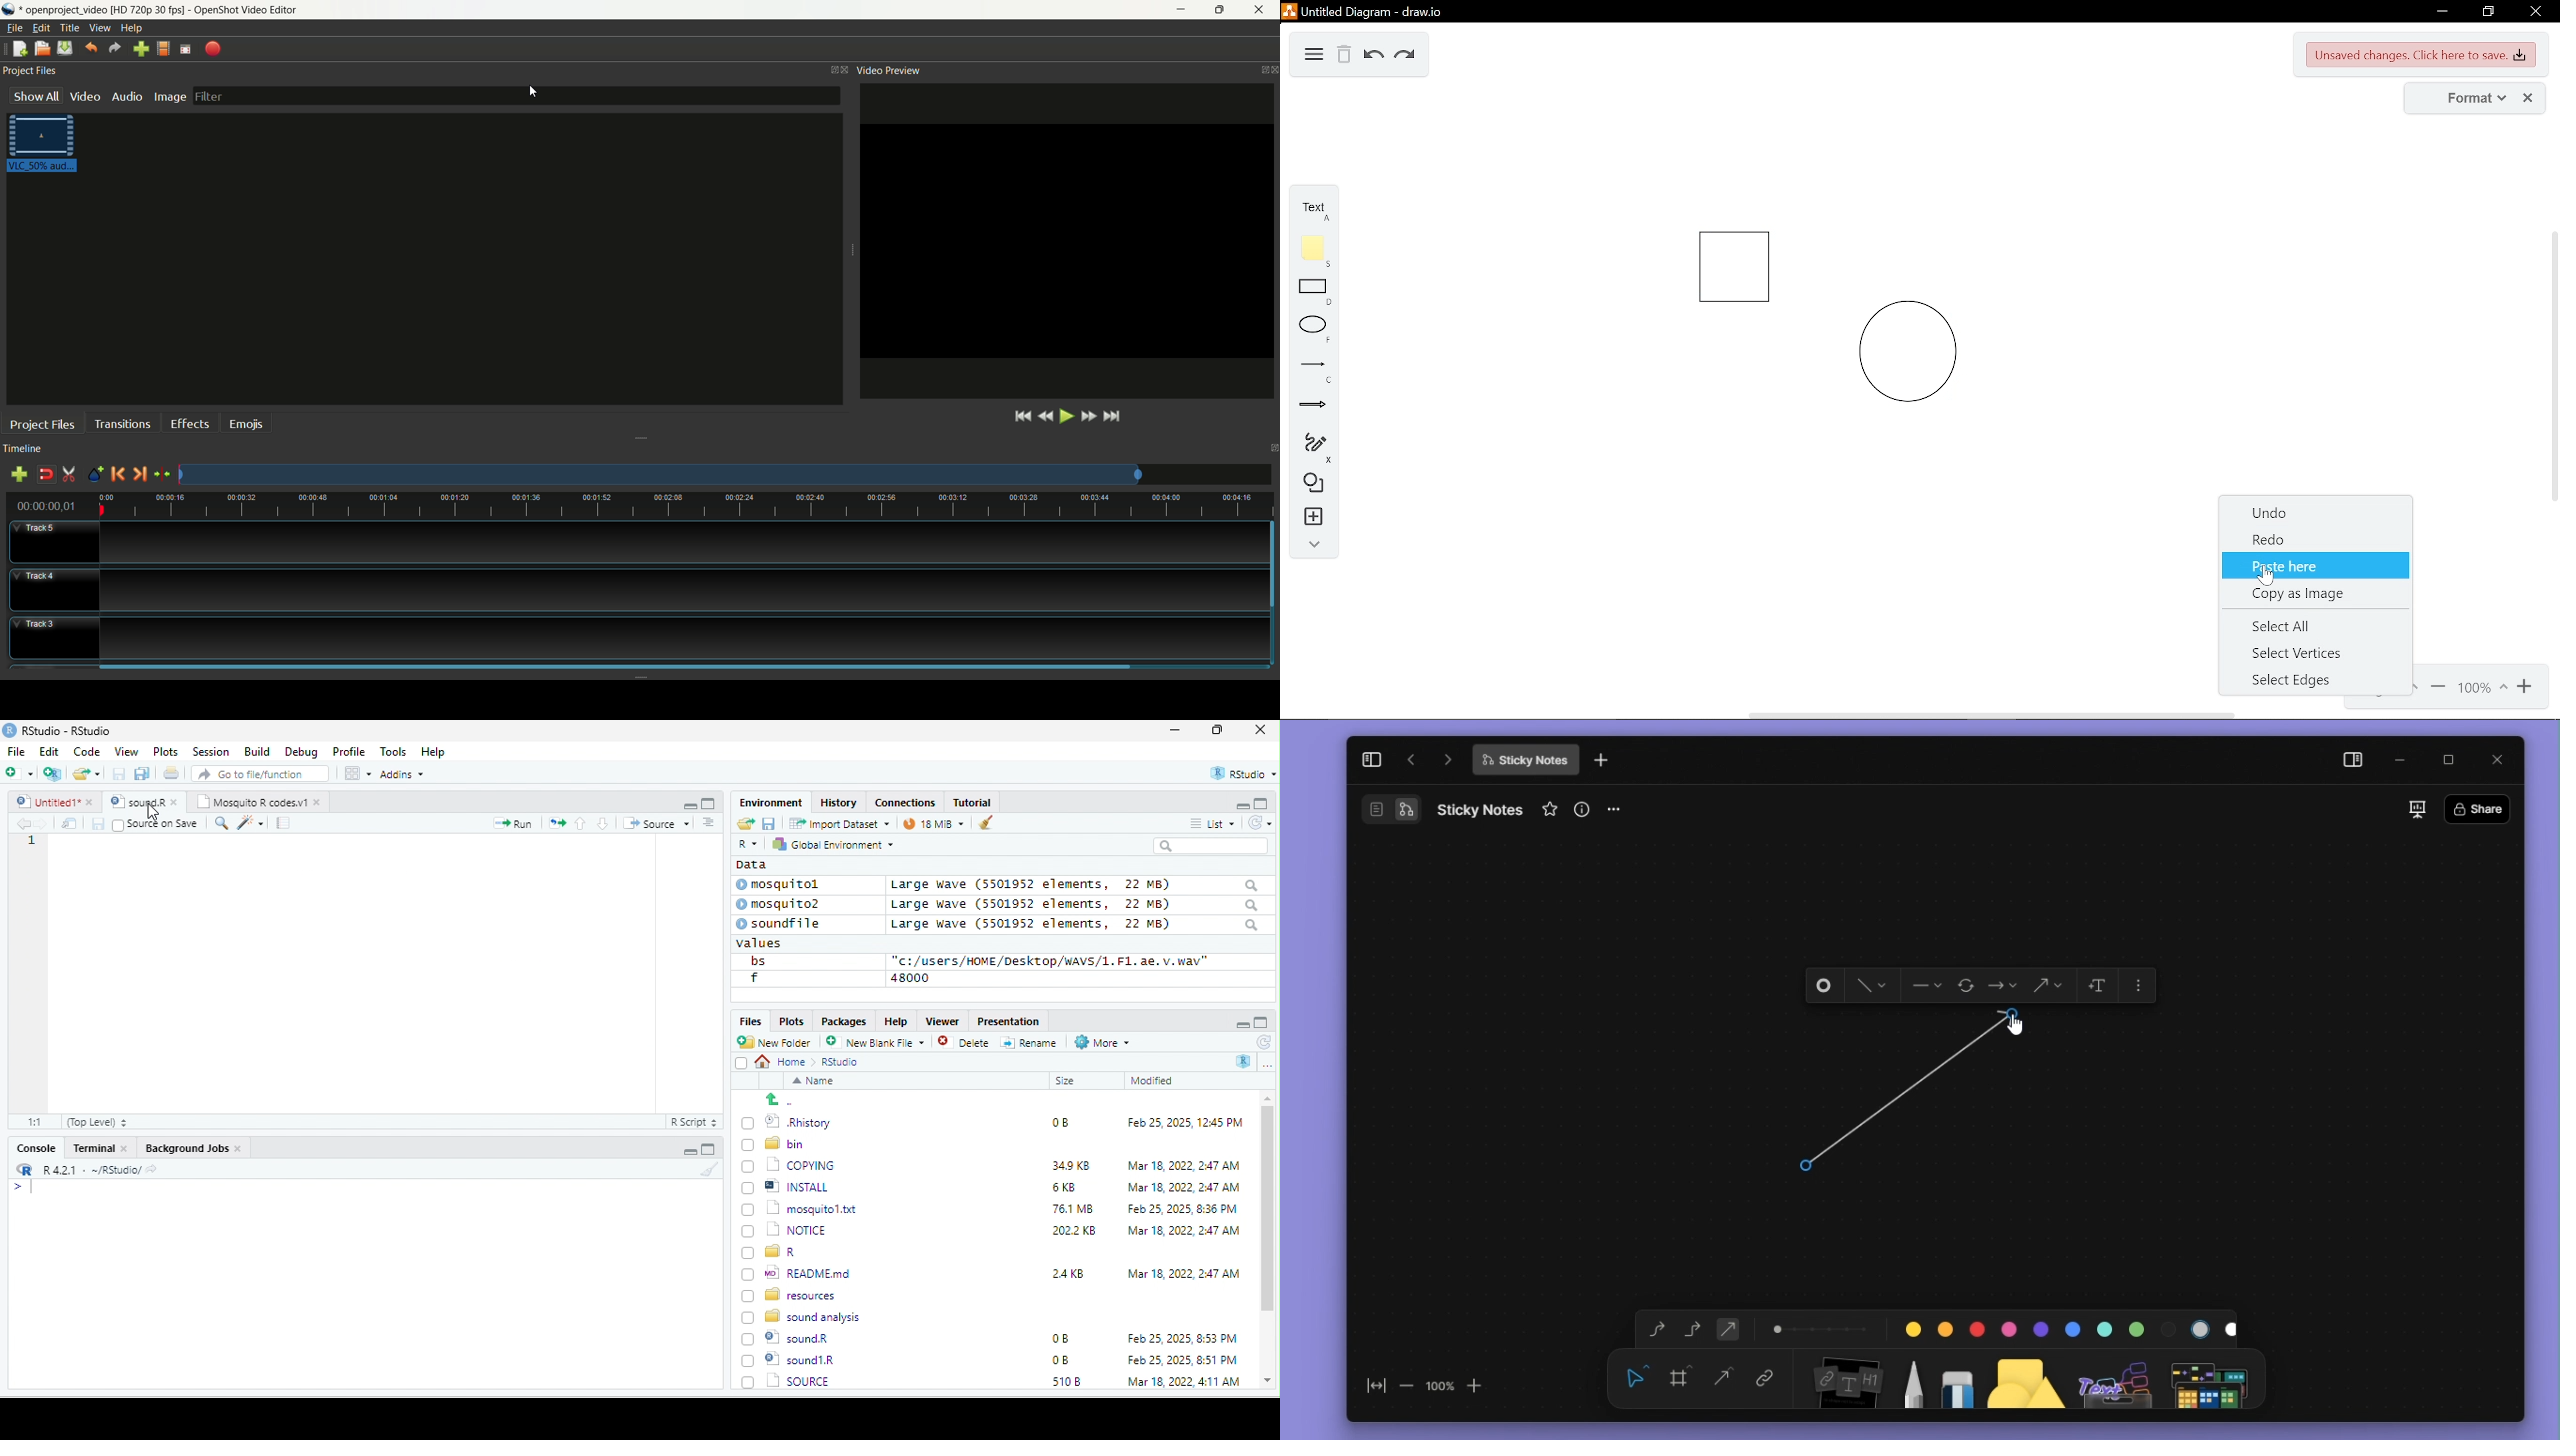 The image size is (2576, 1456). Describe the element at coordinates (141, 802) in the screenshot. I see `‘Mosquito R codes.vi` at that location.